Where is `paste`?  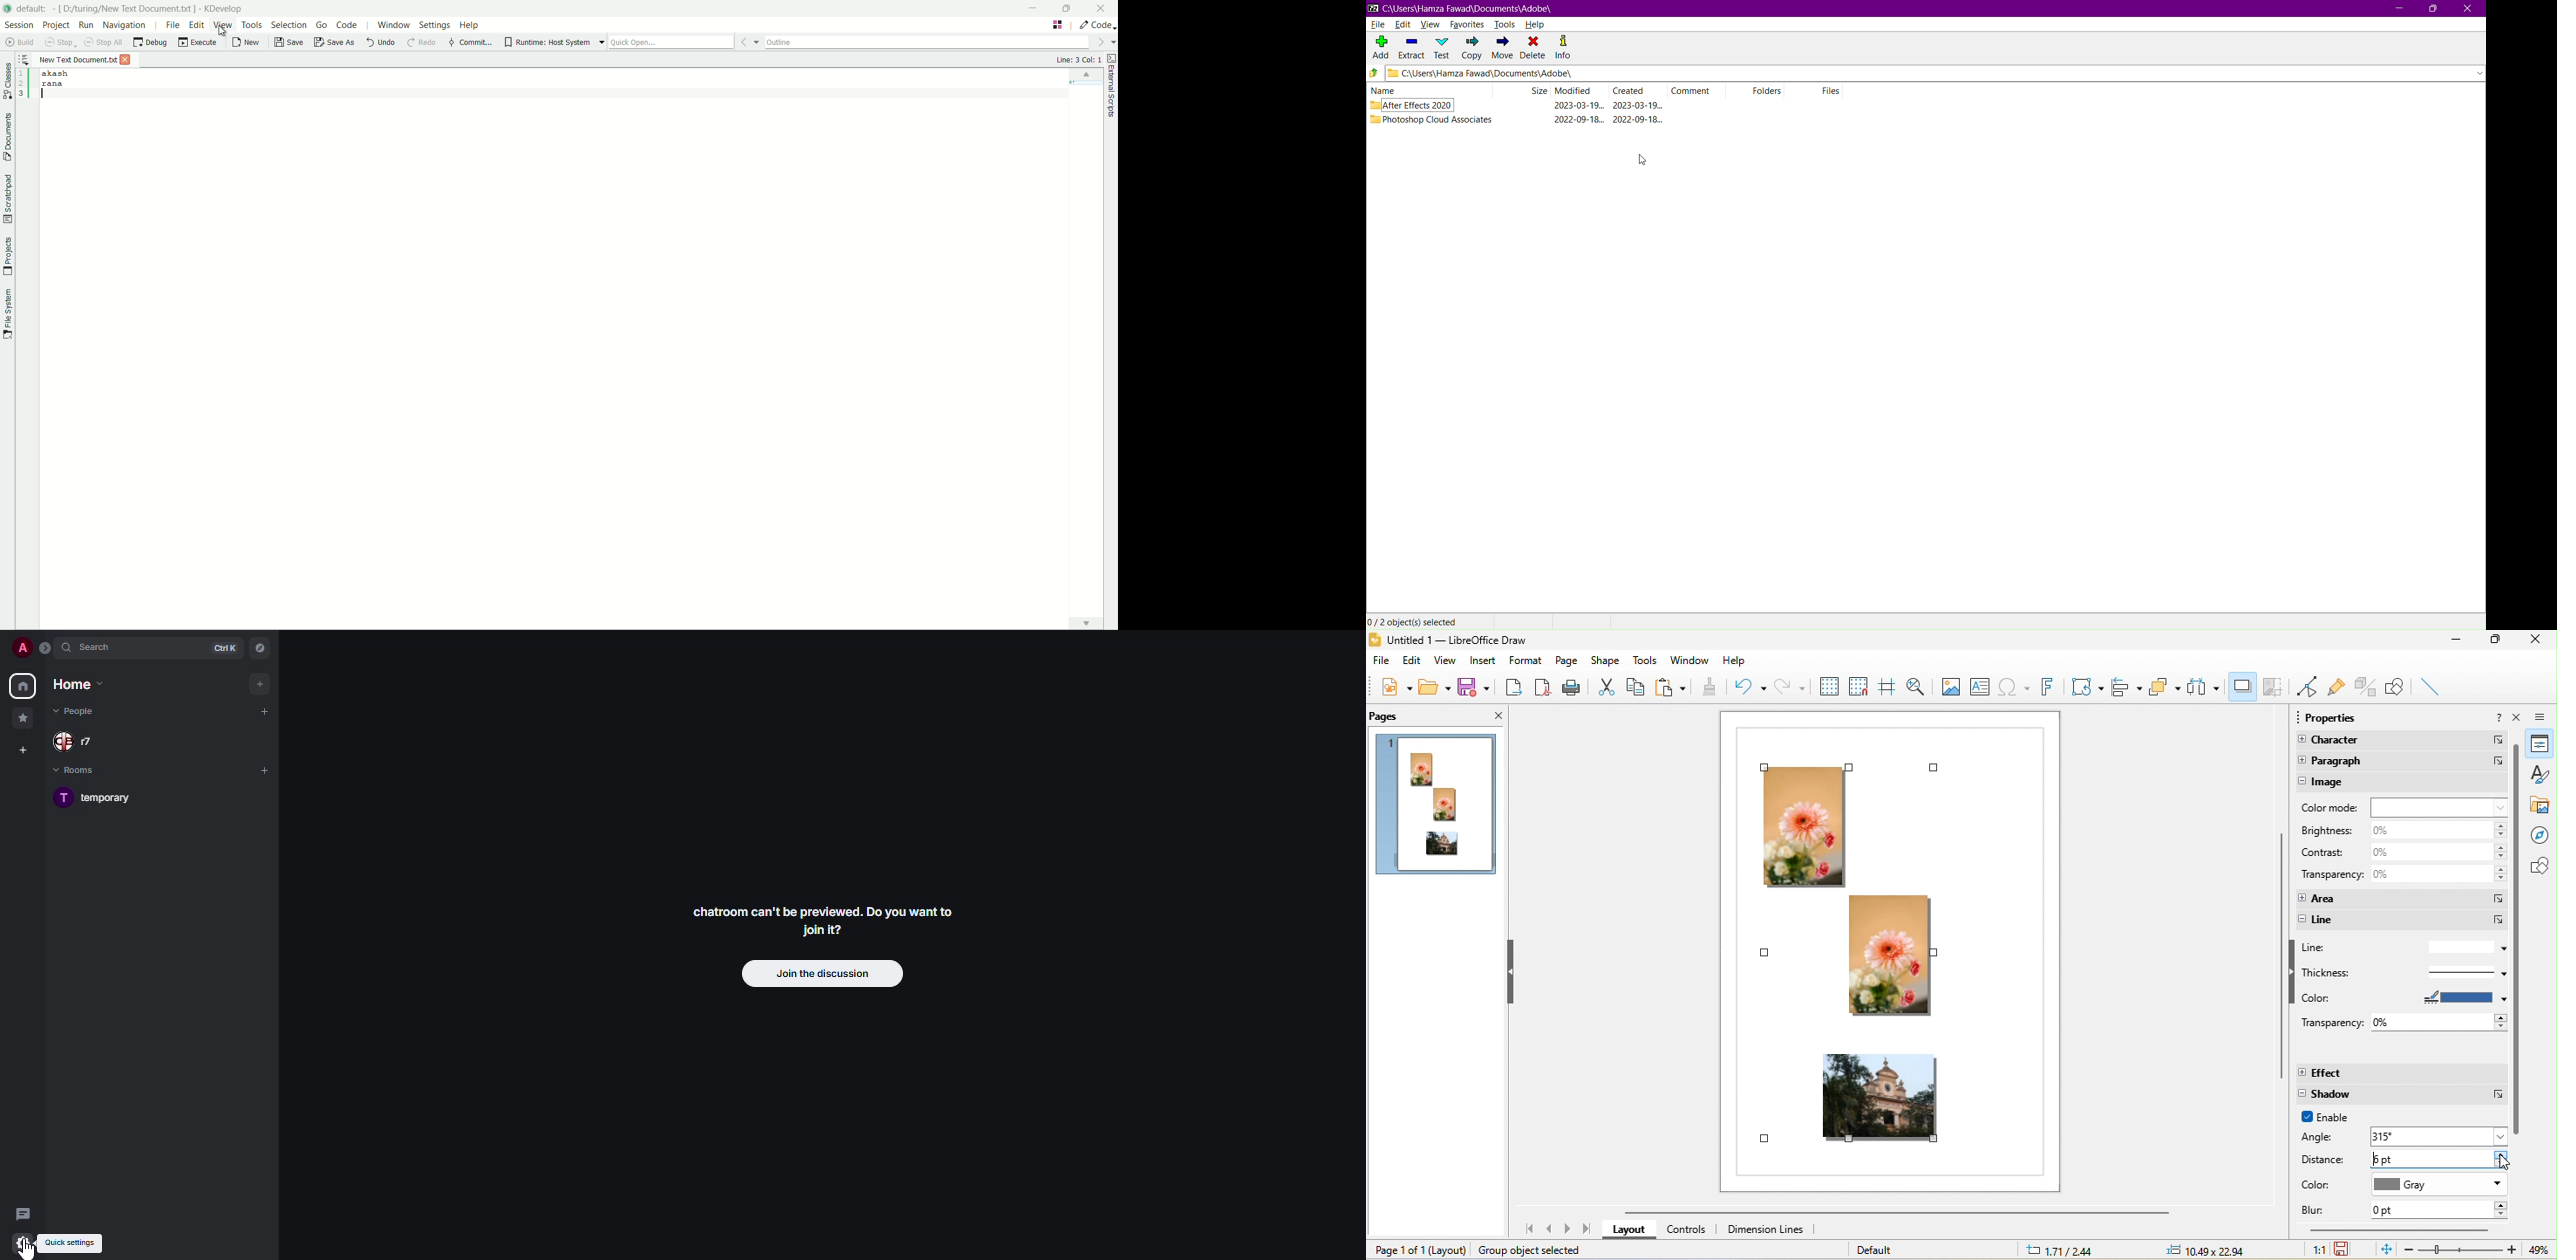 paste is located at coordinates (1672, 688).